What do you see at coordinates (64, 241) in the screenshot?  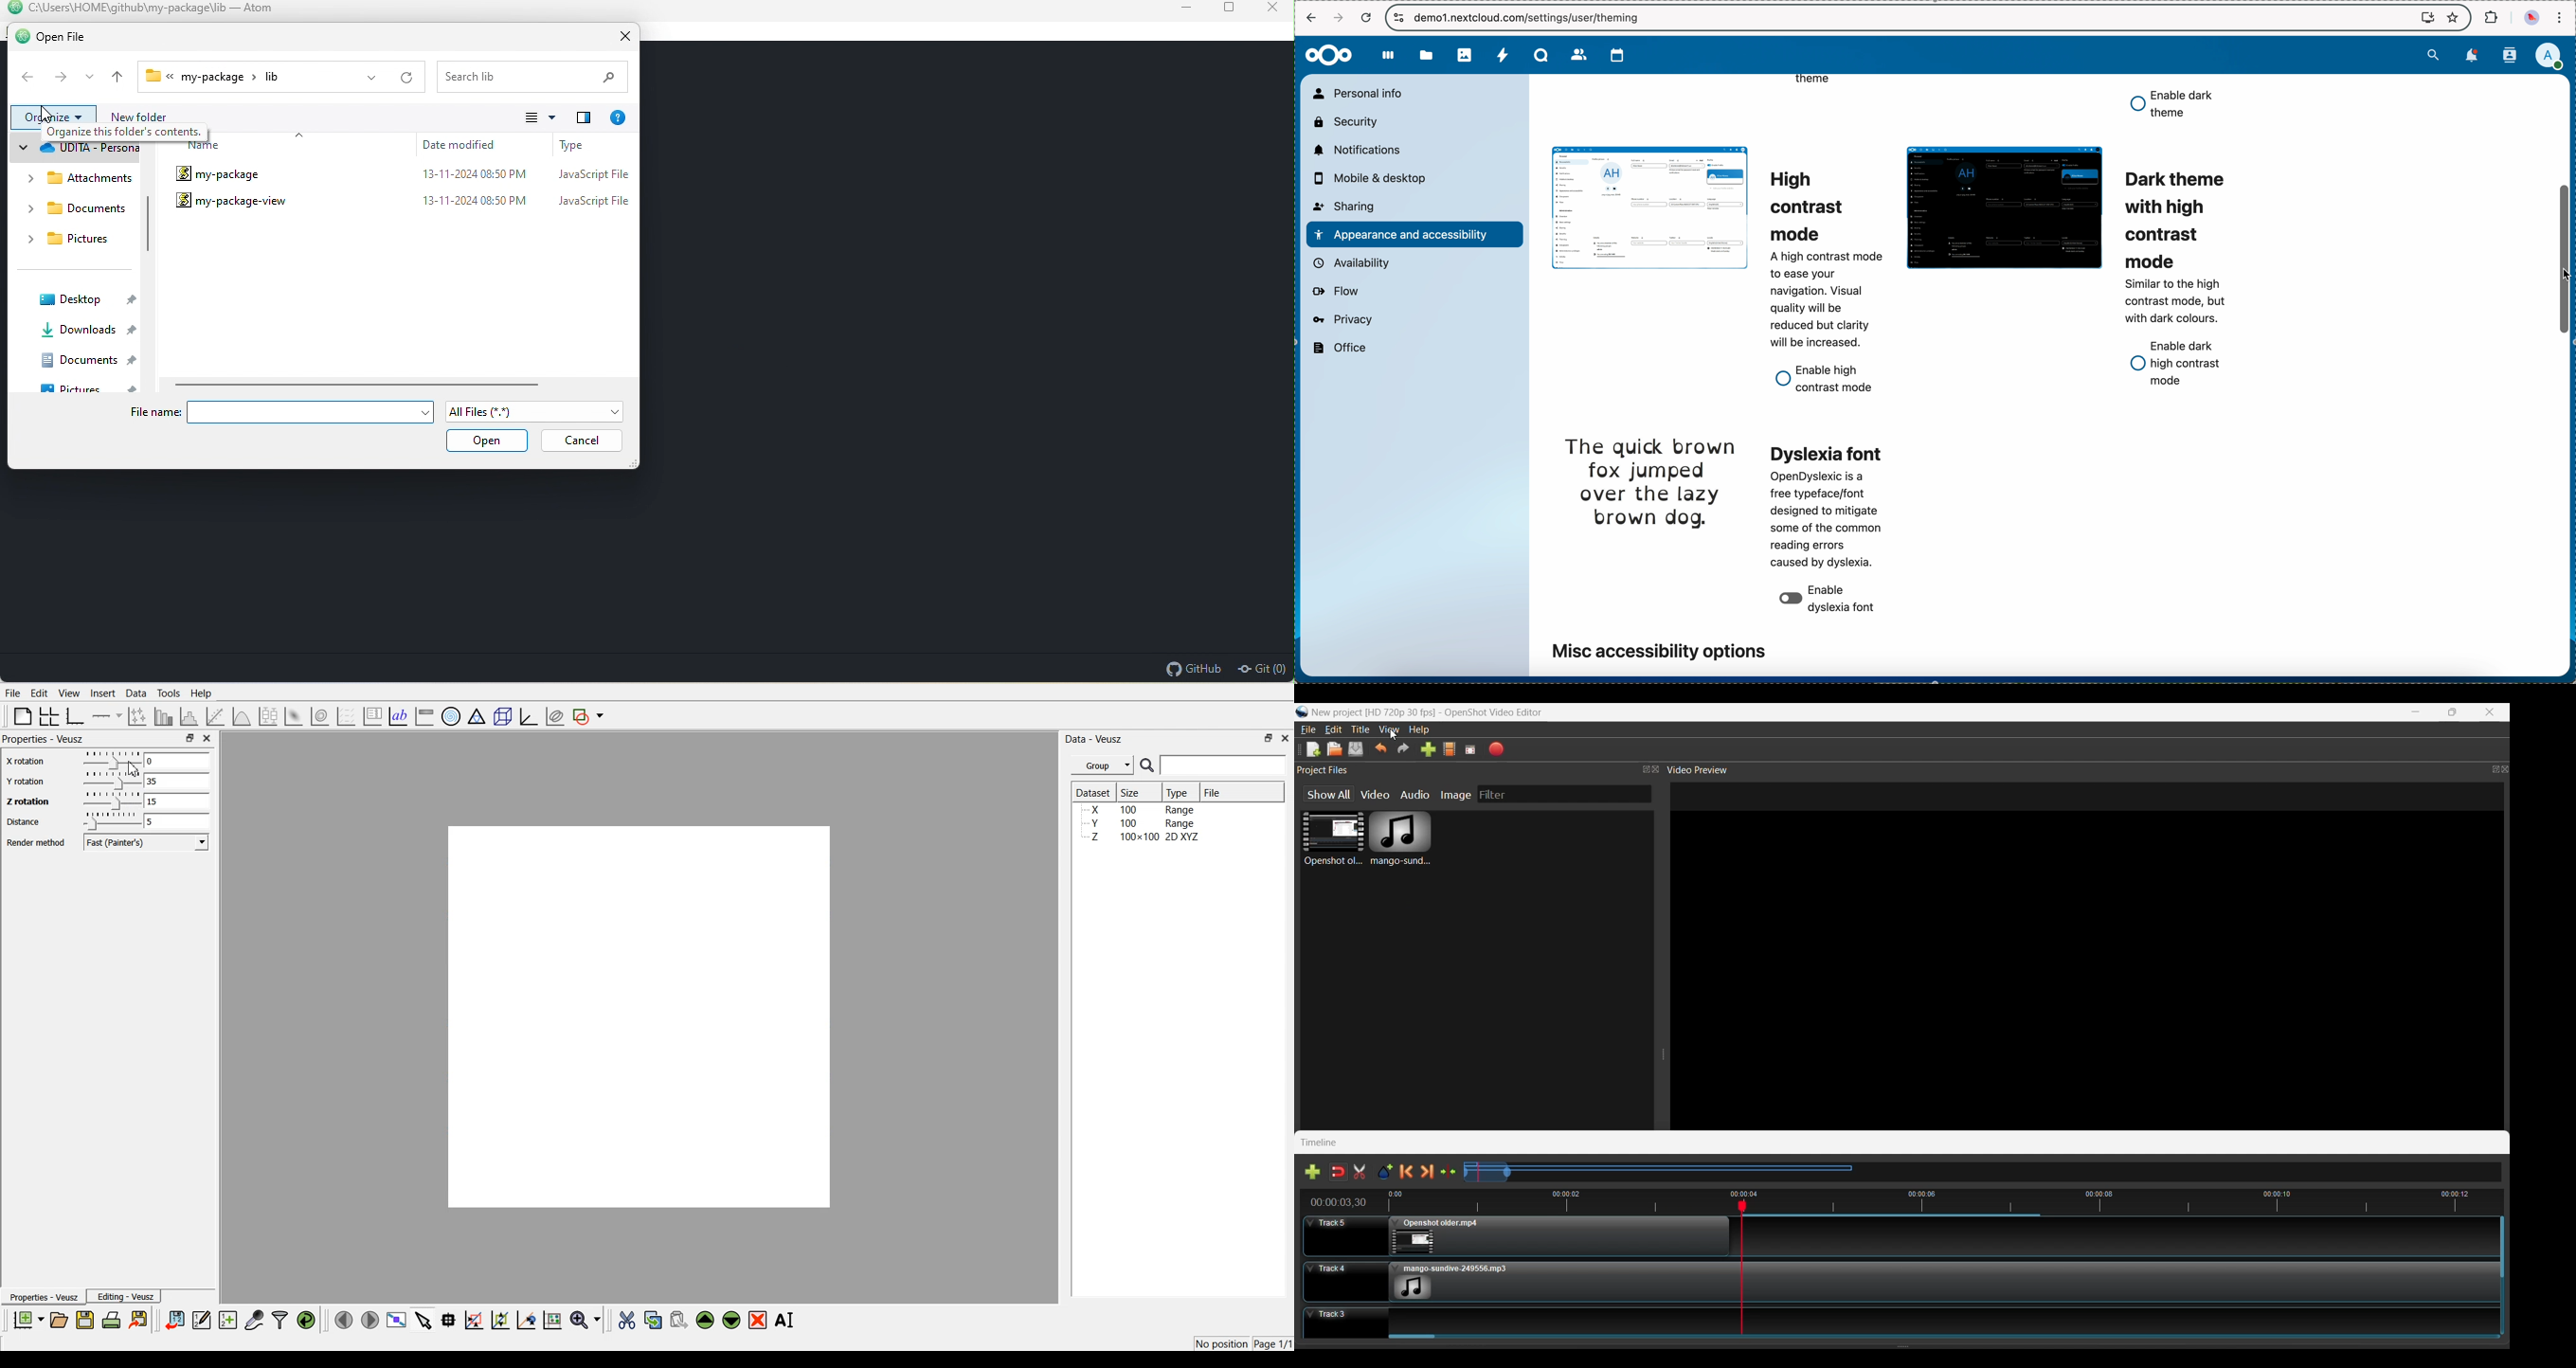 I see `pictures` at bounding box center [64, 241].